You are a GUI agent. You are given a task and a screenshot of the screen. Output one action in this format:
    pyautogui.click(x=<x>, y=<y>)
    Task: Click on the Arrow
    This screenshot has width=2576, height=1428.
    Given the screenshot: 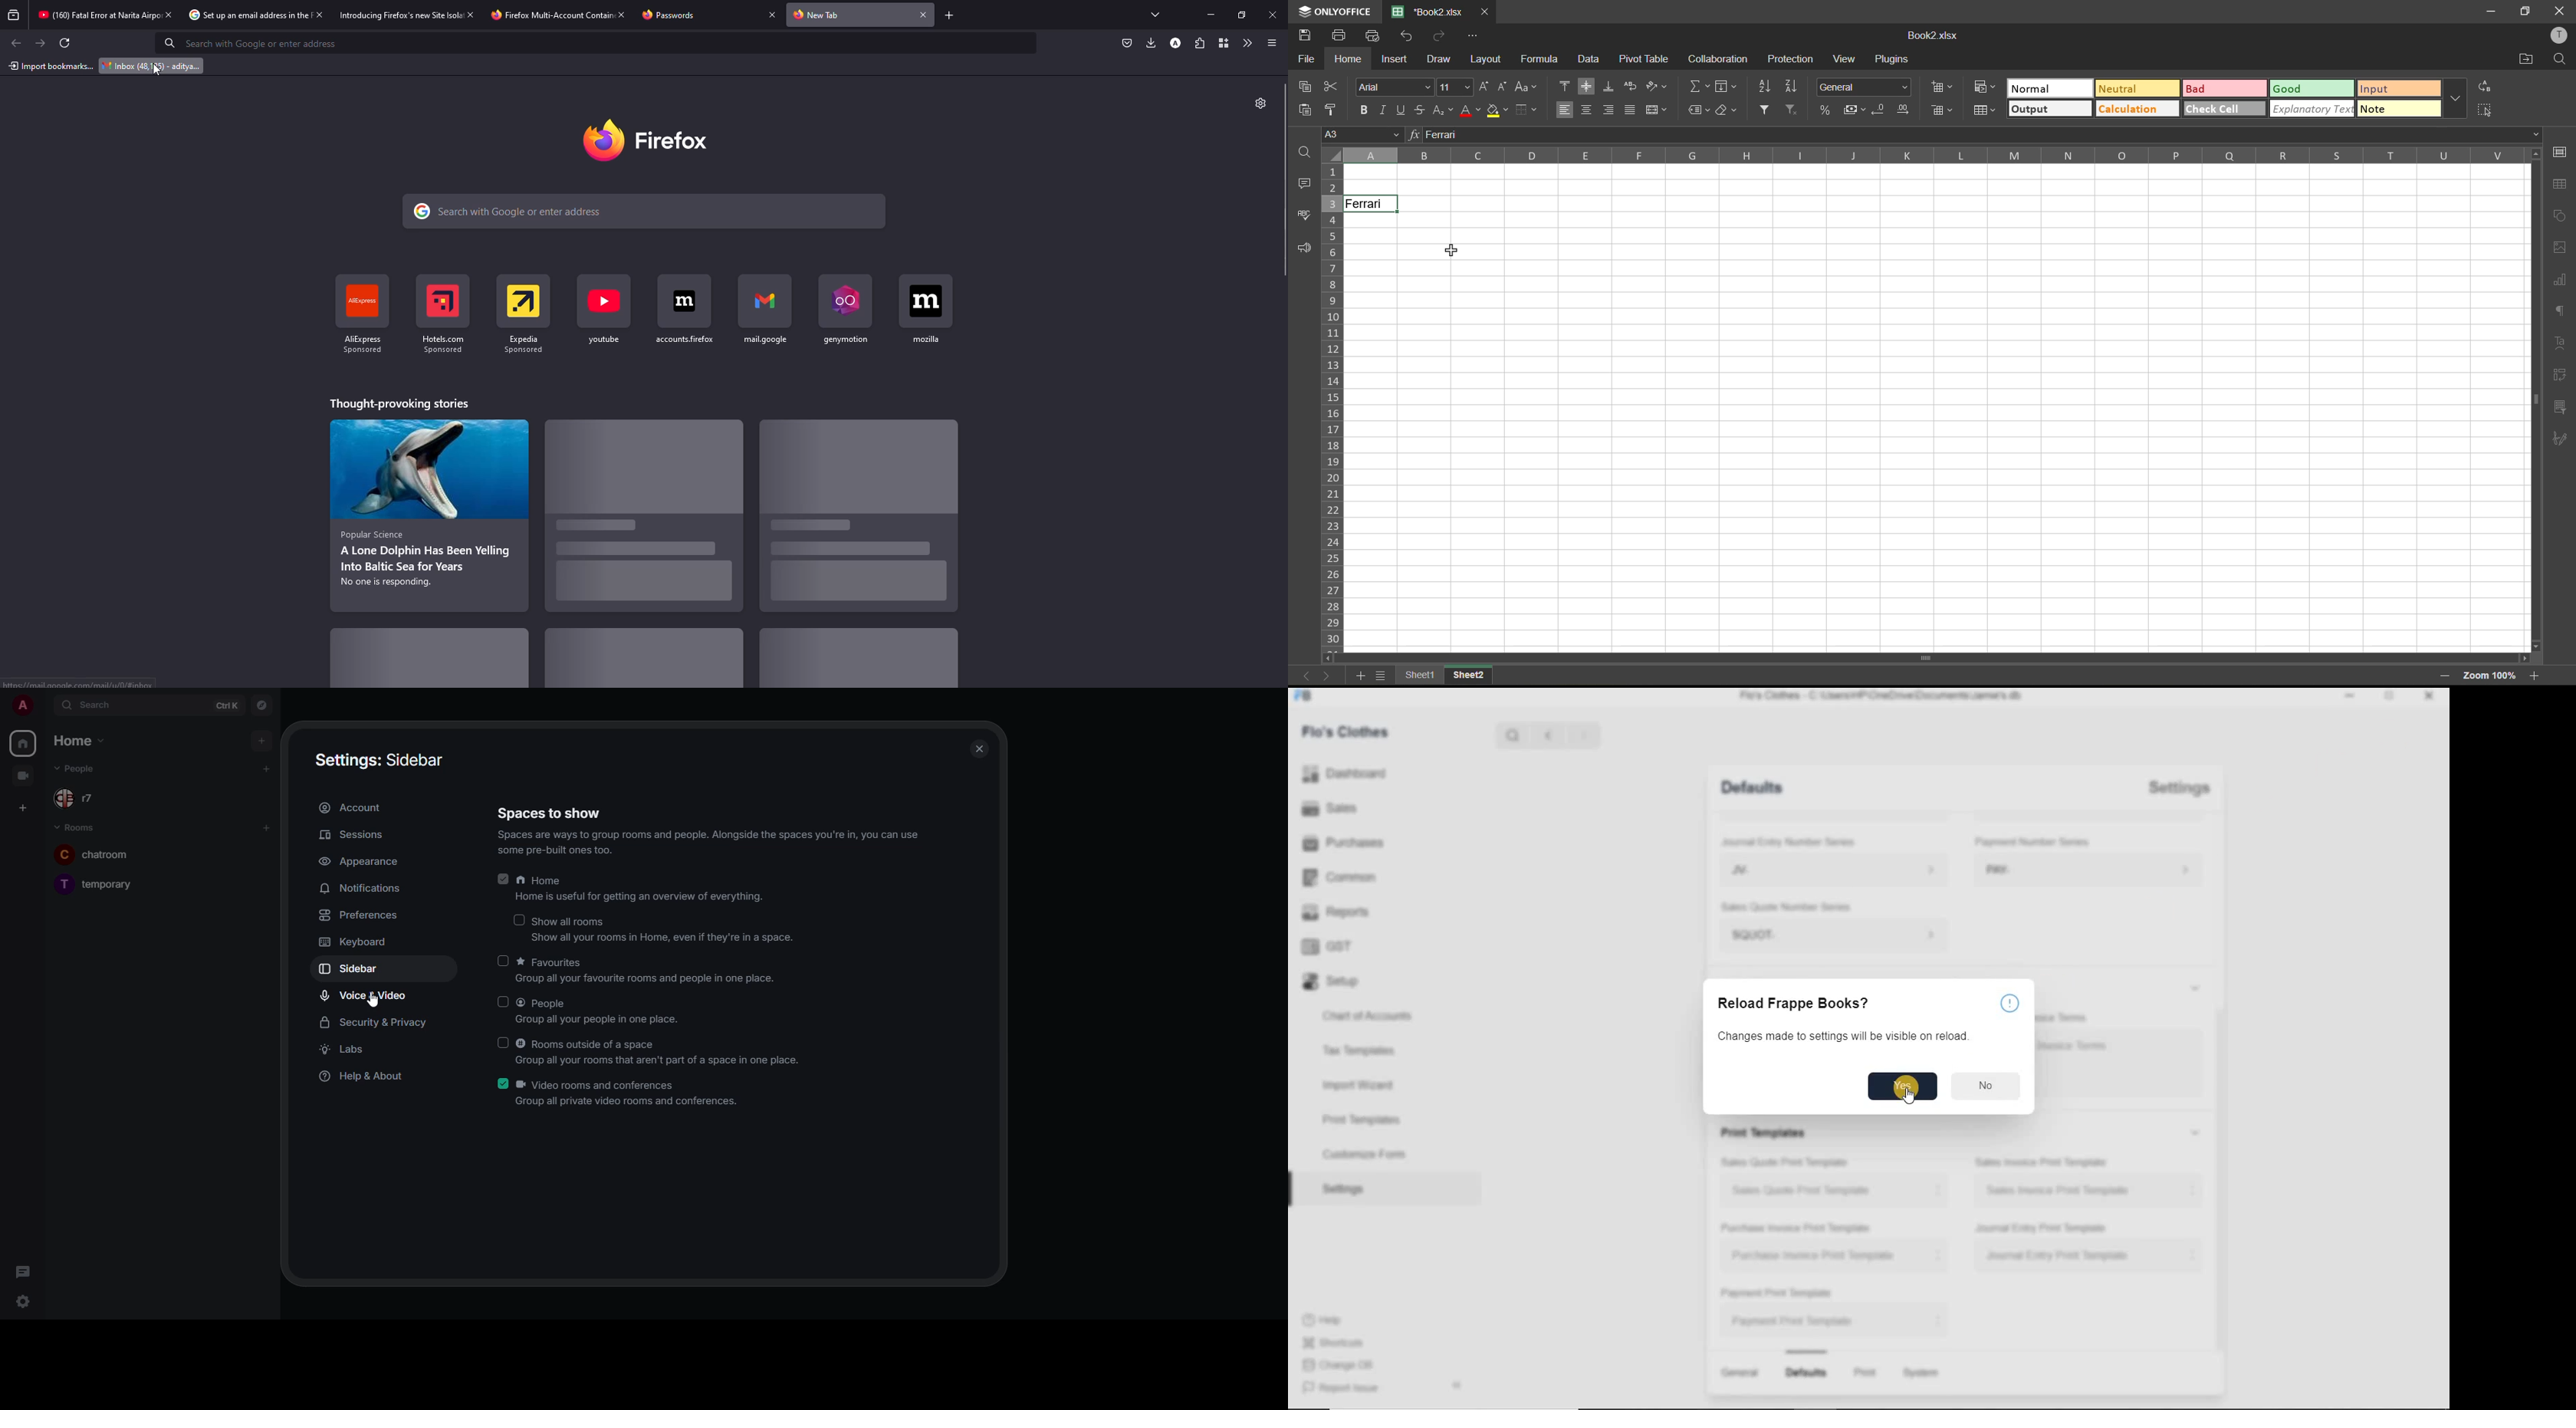 What is the action you would take?
    pyautogui.click(x=1460, y=1384)
    